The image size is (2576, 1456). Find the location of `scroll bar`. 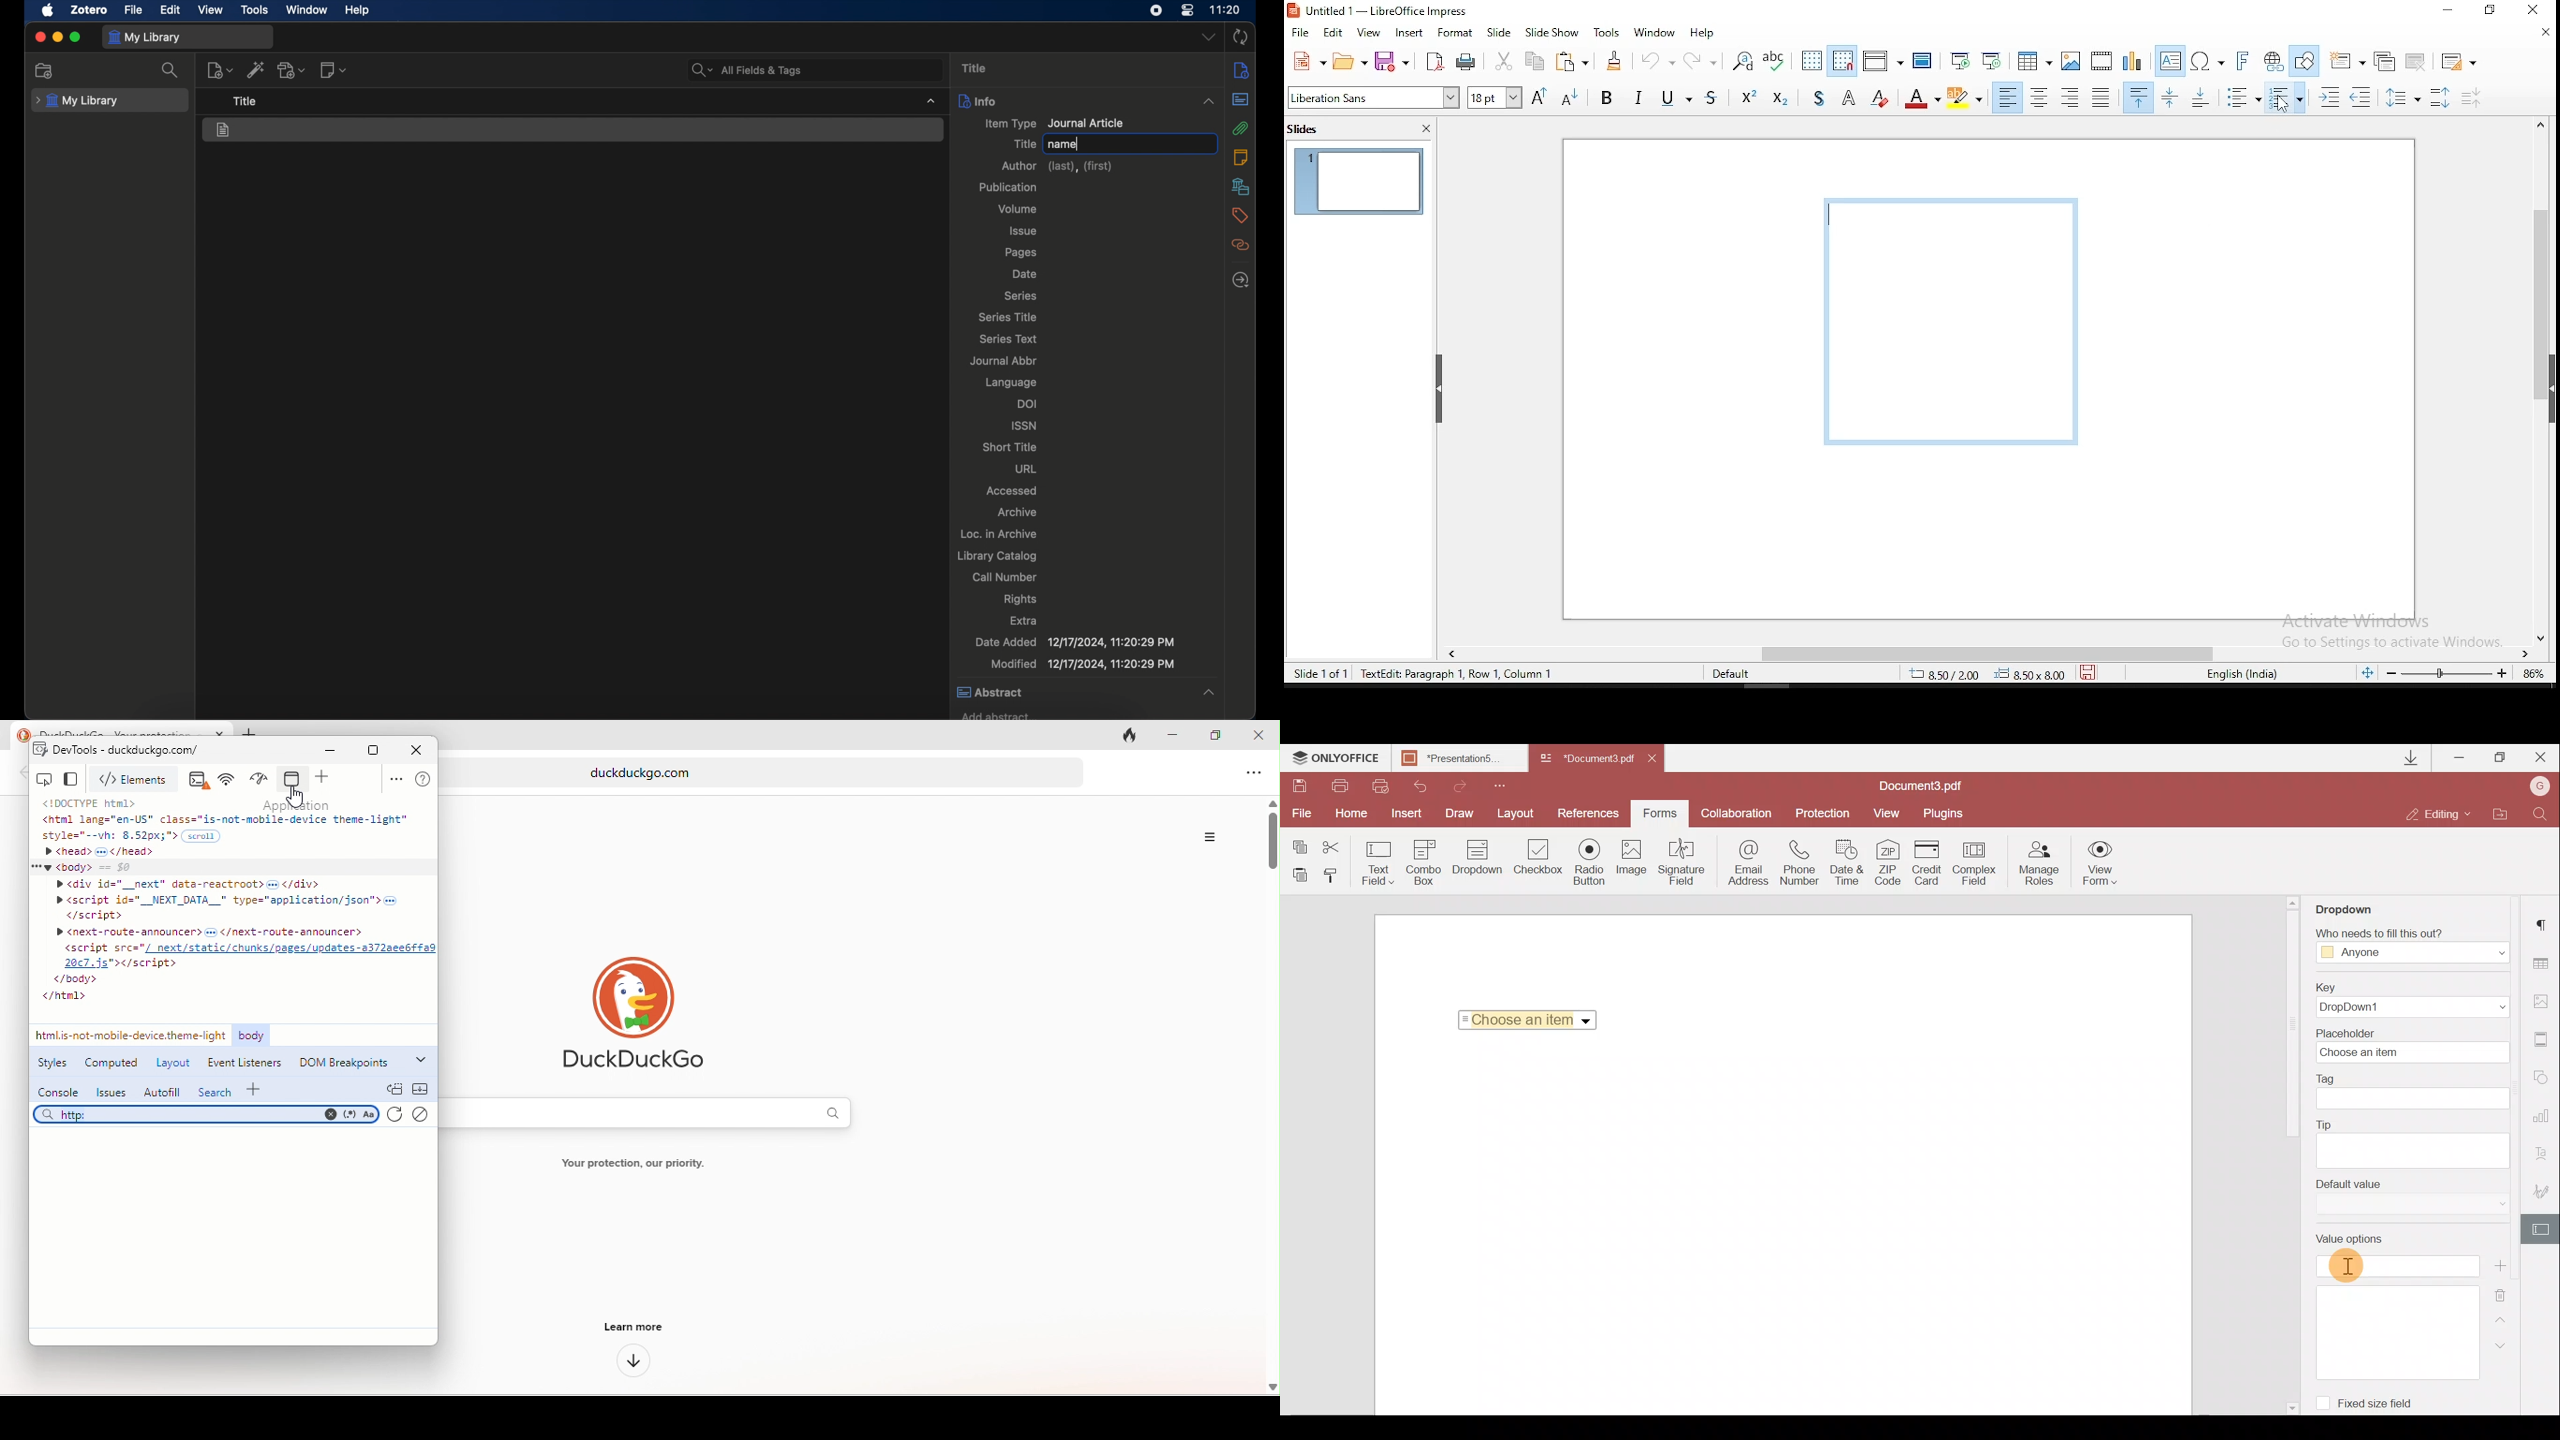

scroll bar is located at coordinates (1994, 653).